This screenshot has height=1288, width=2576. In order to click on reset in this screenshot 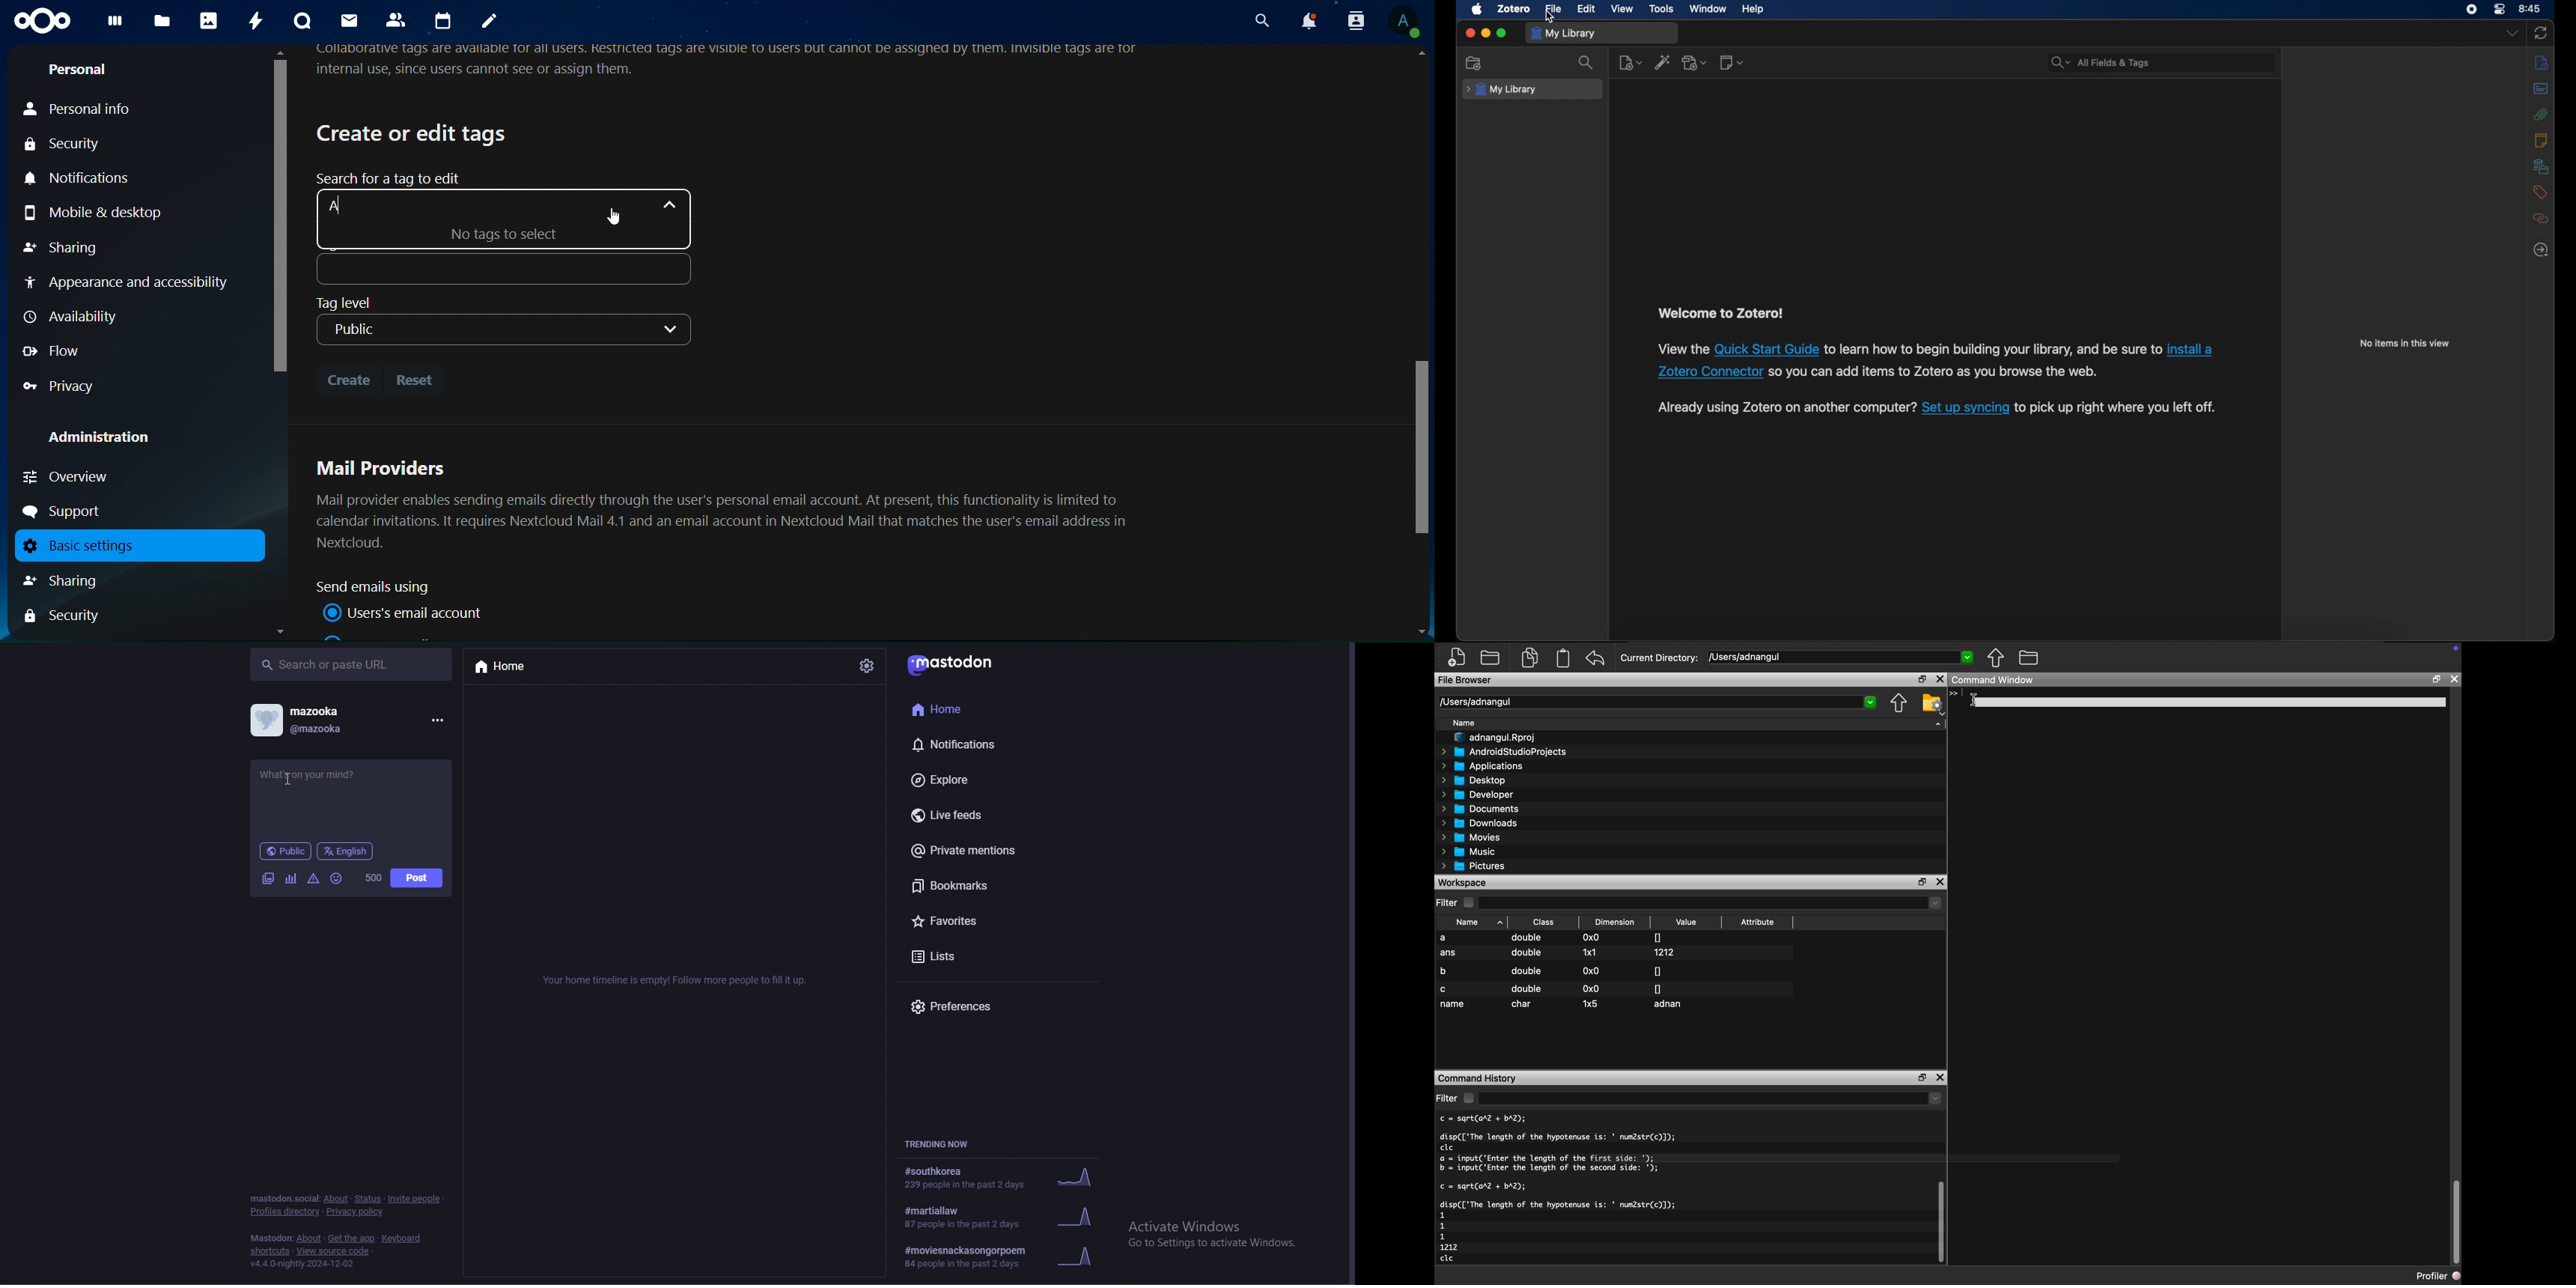, I will do `click(418, 380)`.